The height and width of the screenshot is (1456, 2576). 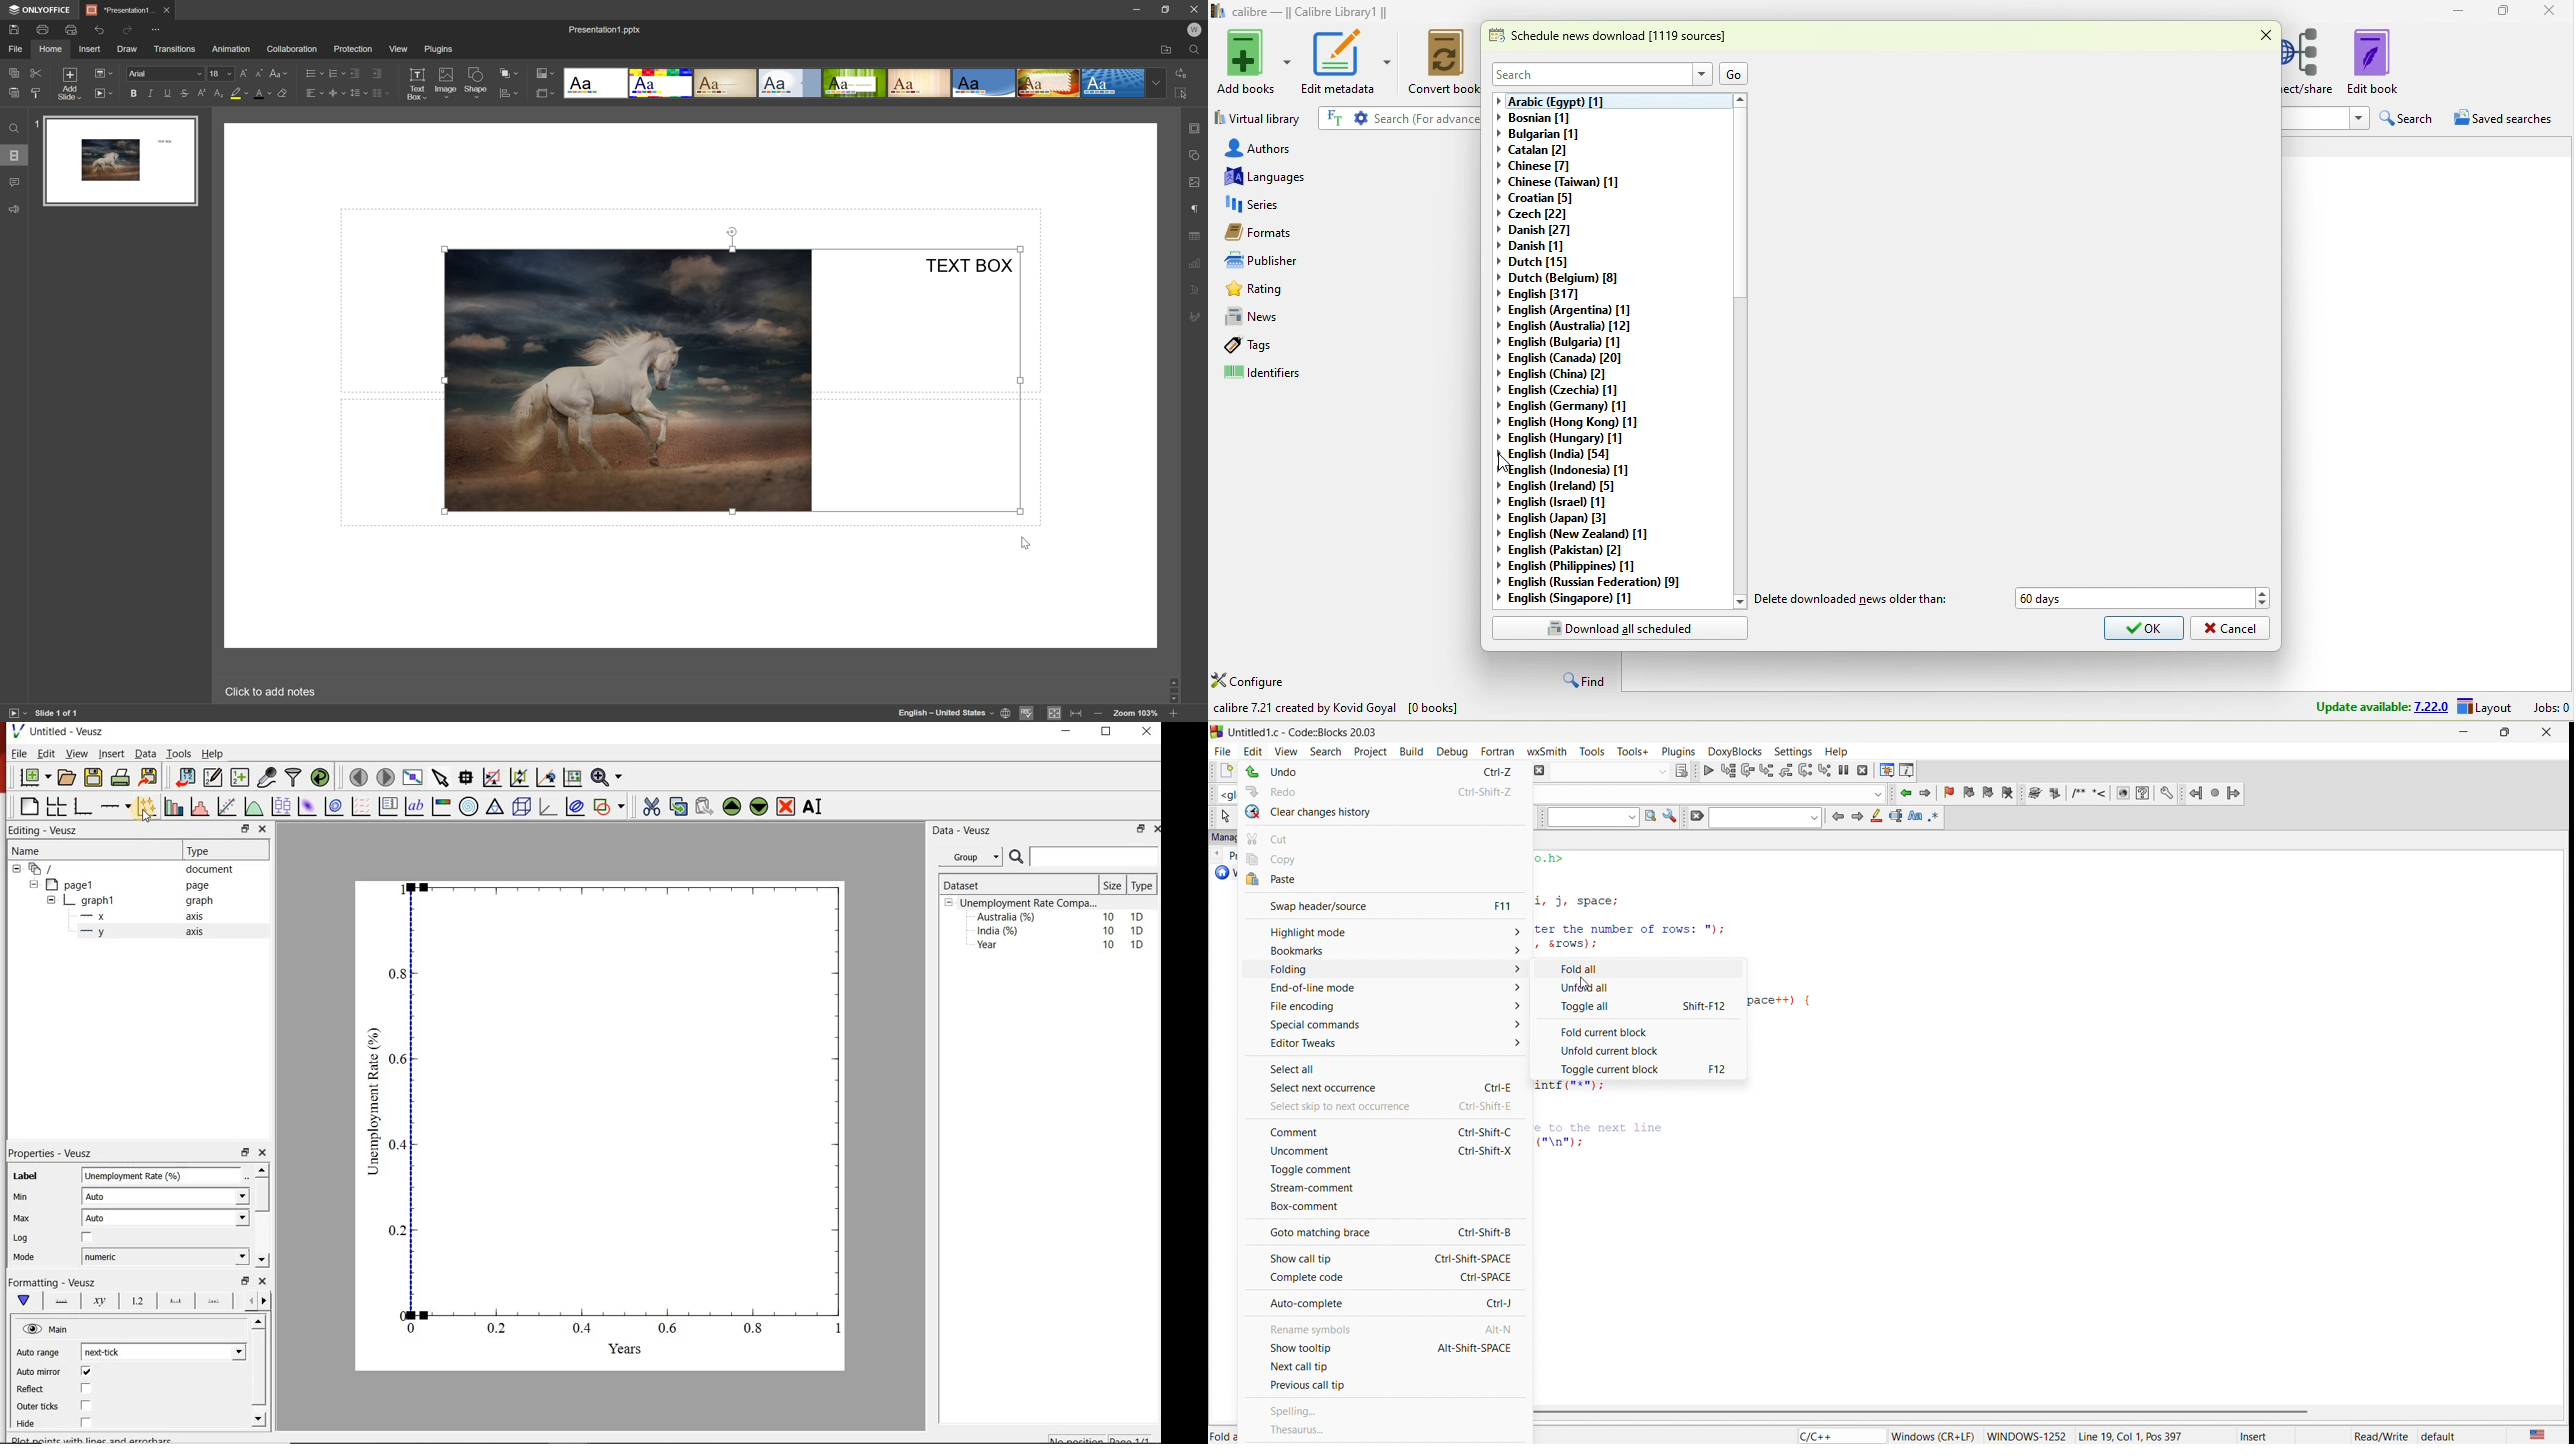 What do you see at coordinates (71, 29) in the screenshot?
I see `print preview` at bounding box center [71, 29].